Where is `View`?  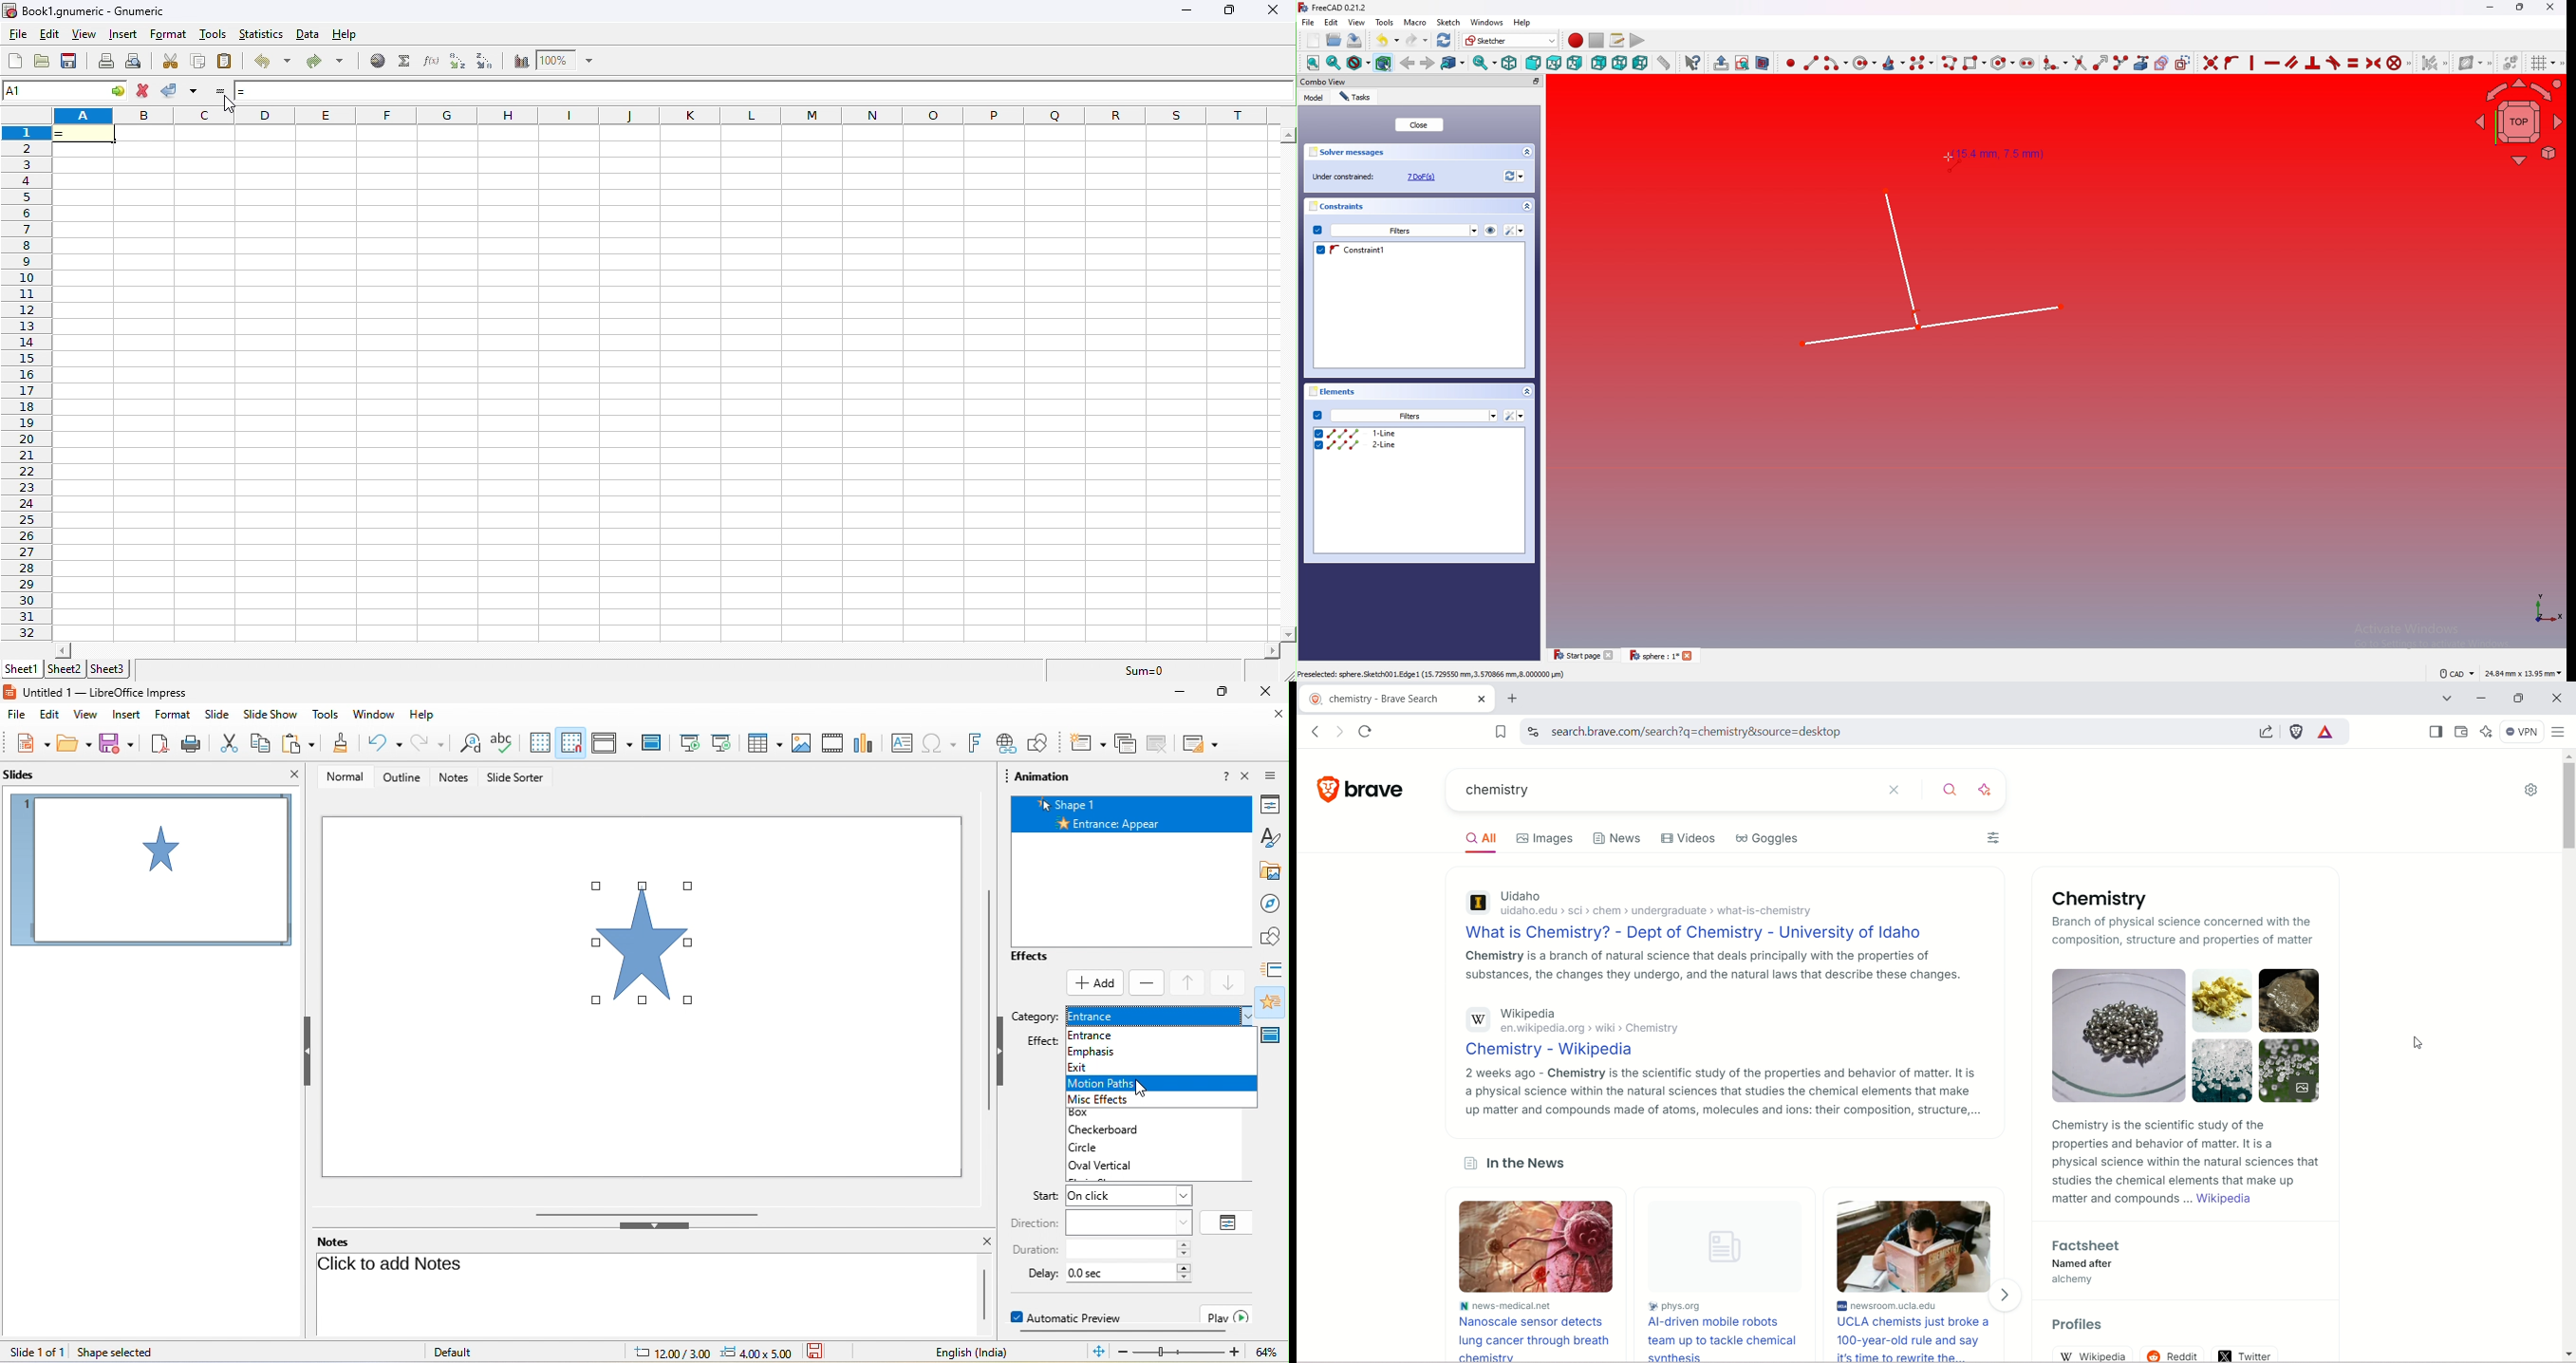 View is located at coordinates (1357, 22).